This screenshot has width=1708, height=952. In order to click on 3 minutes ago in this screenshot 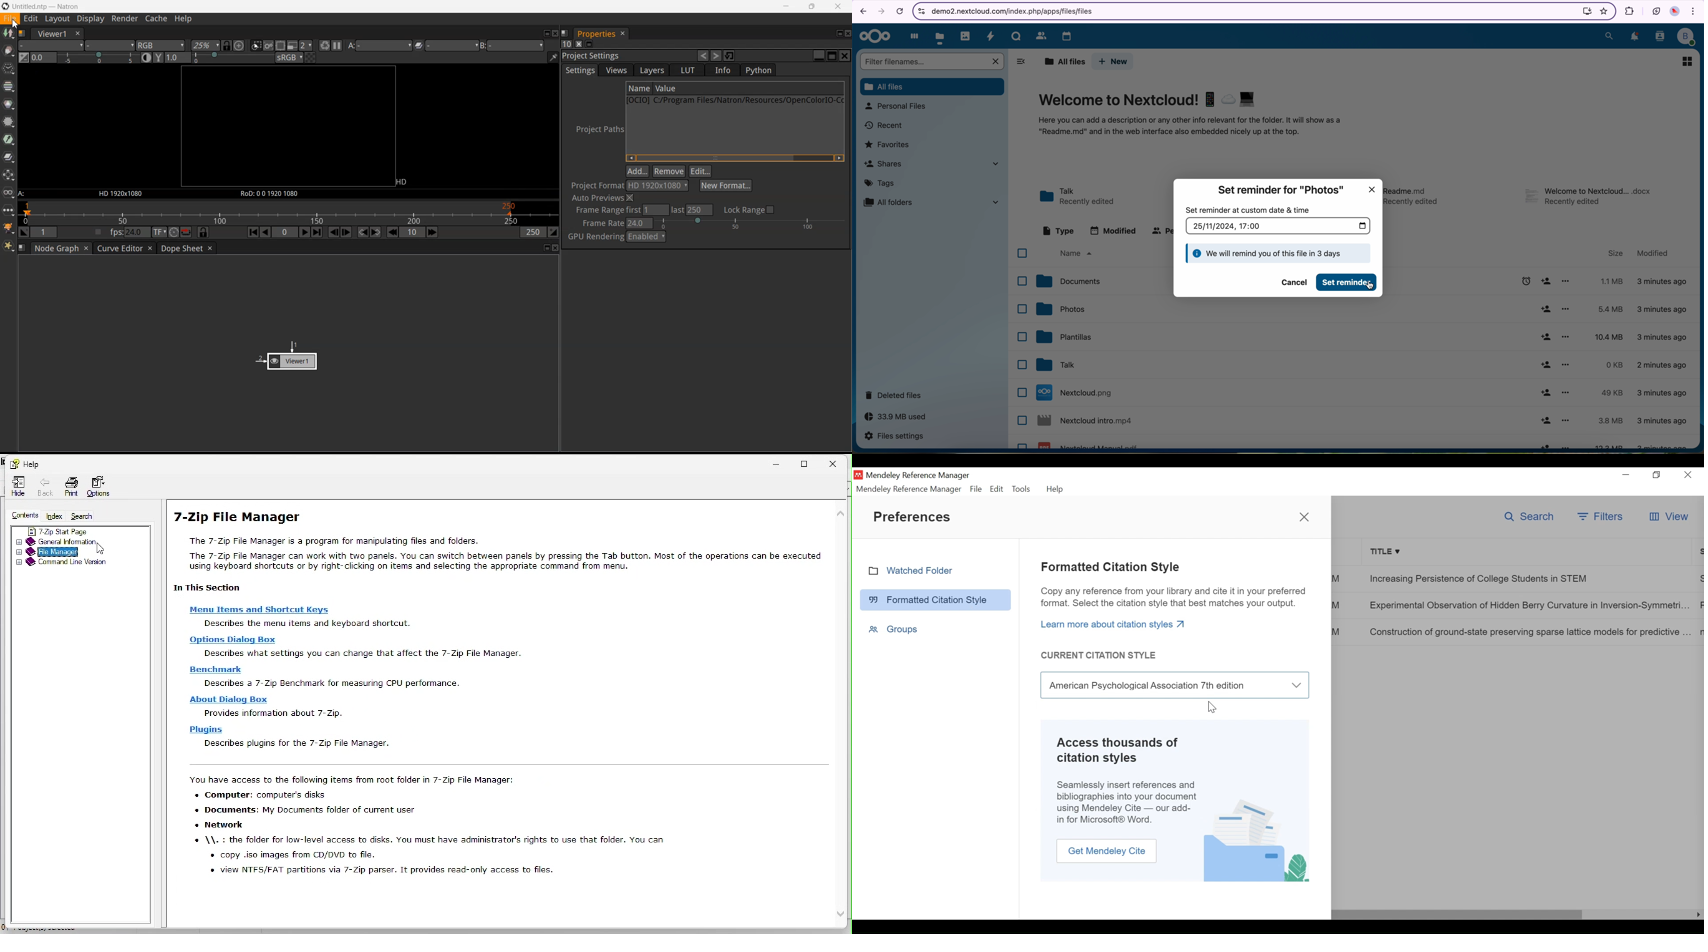, I will do `click(1662, 394)`.